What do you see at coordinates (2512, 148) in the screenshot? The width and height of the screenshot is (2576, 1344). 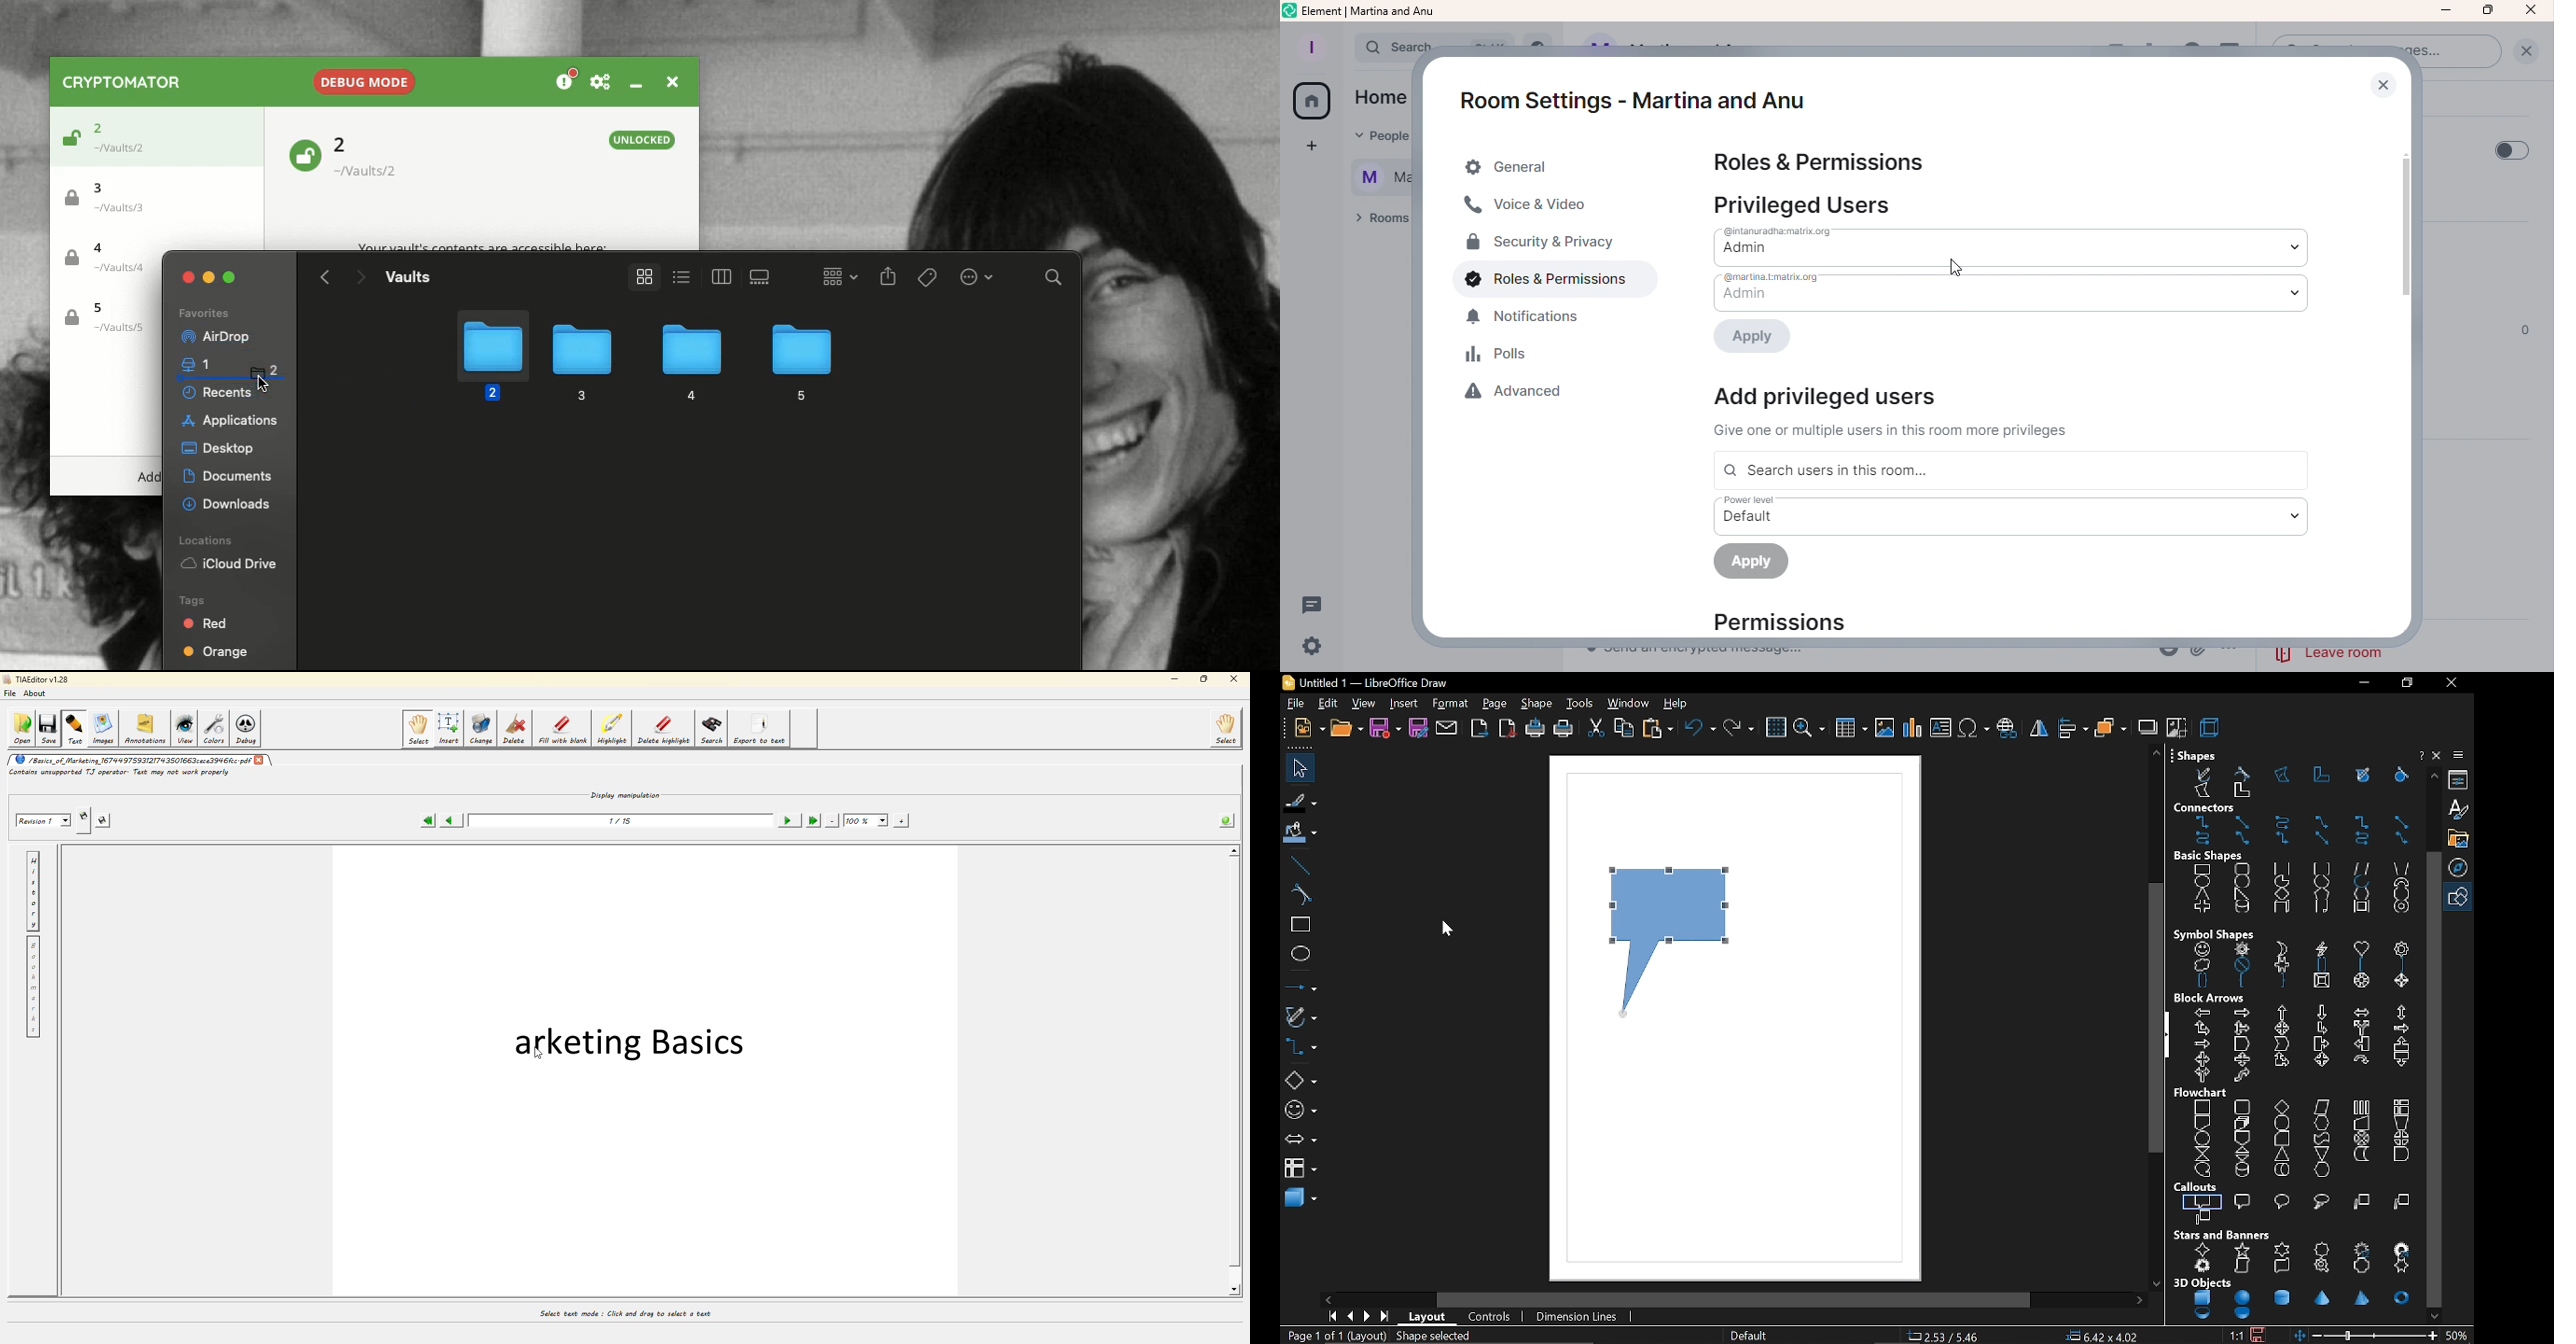 I see `Toggle` at bounding box center [2512, 148].